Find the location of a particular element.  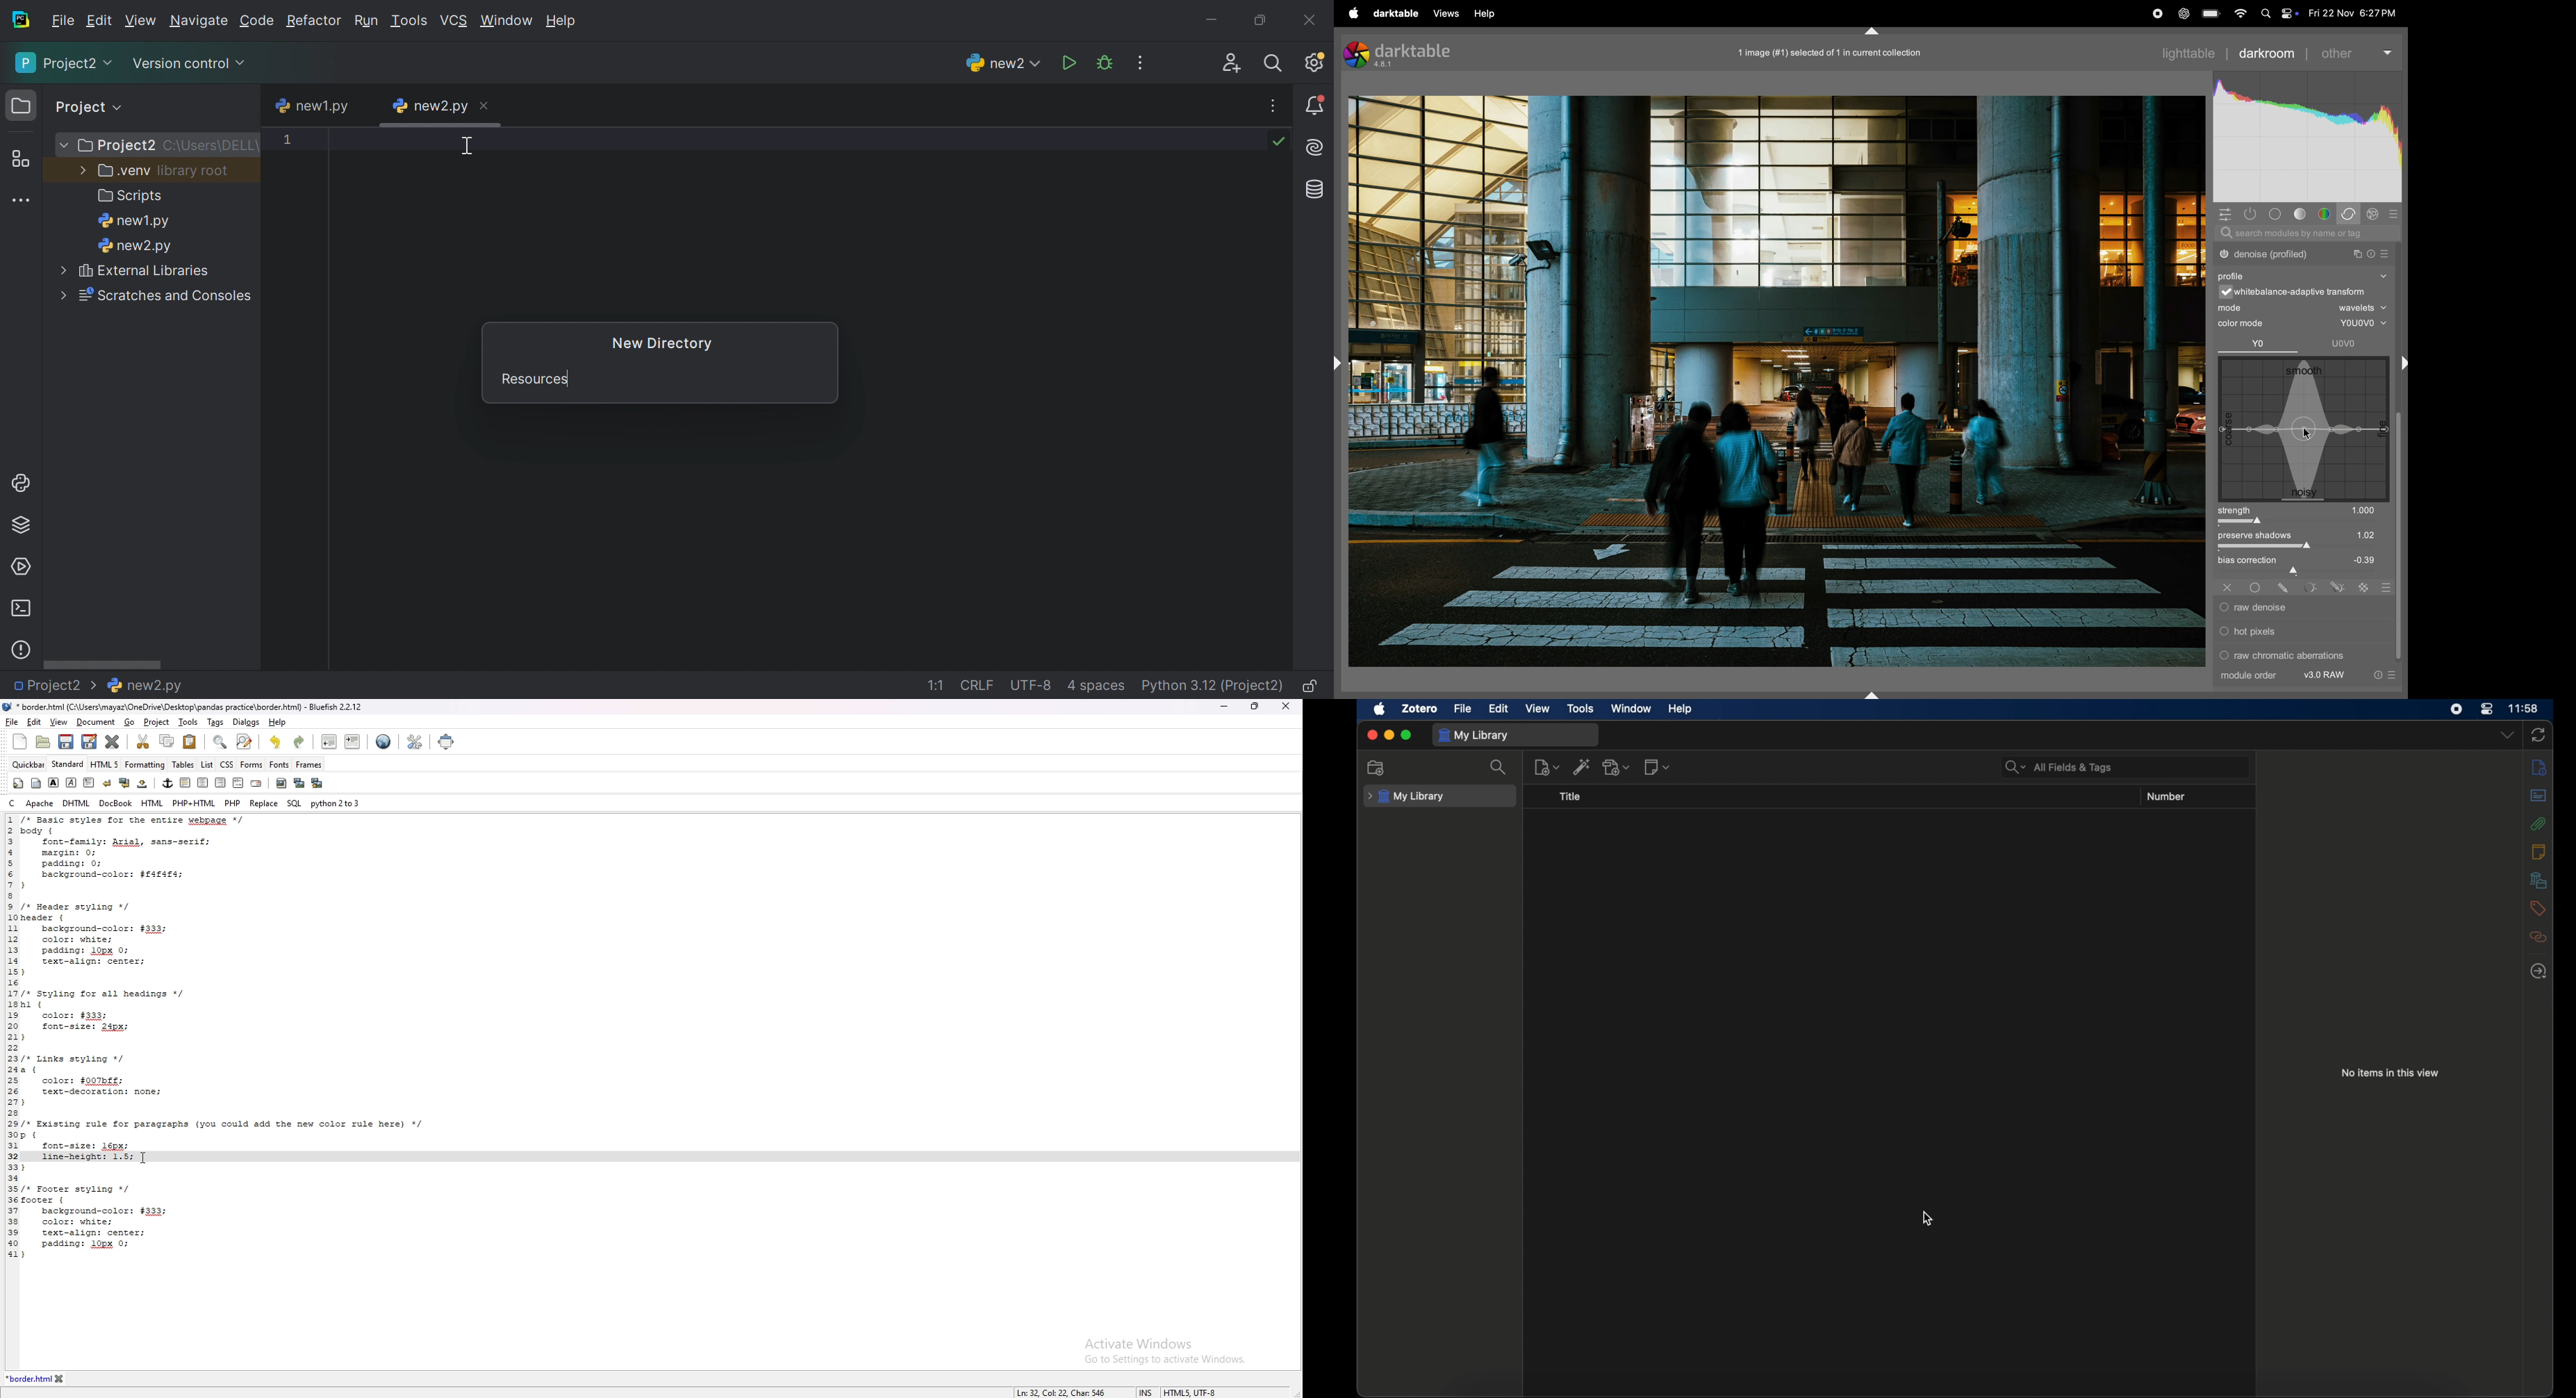

drawn & parametric mask is located at coordinates (2338, 587).